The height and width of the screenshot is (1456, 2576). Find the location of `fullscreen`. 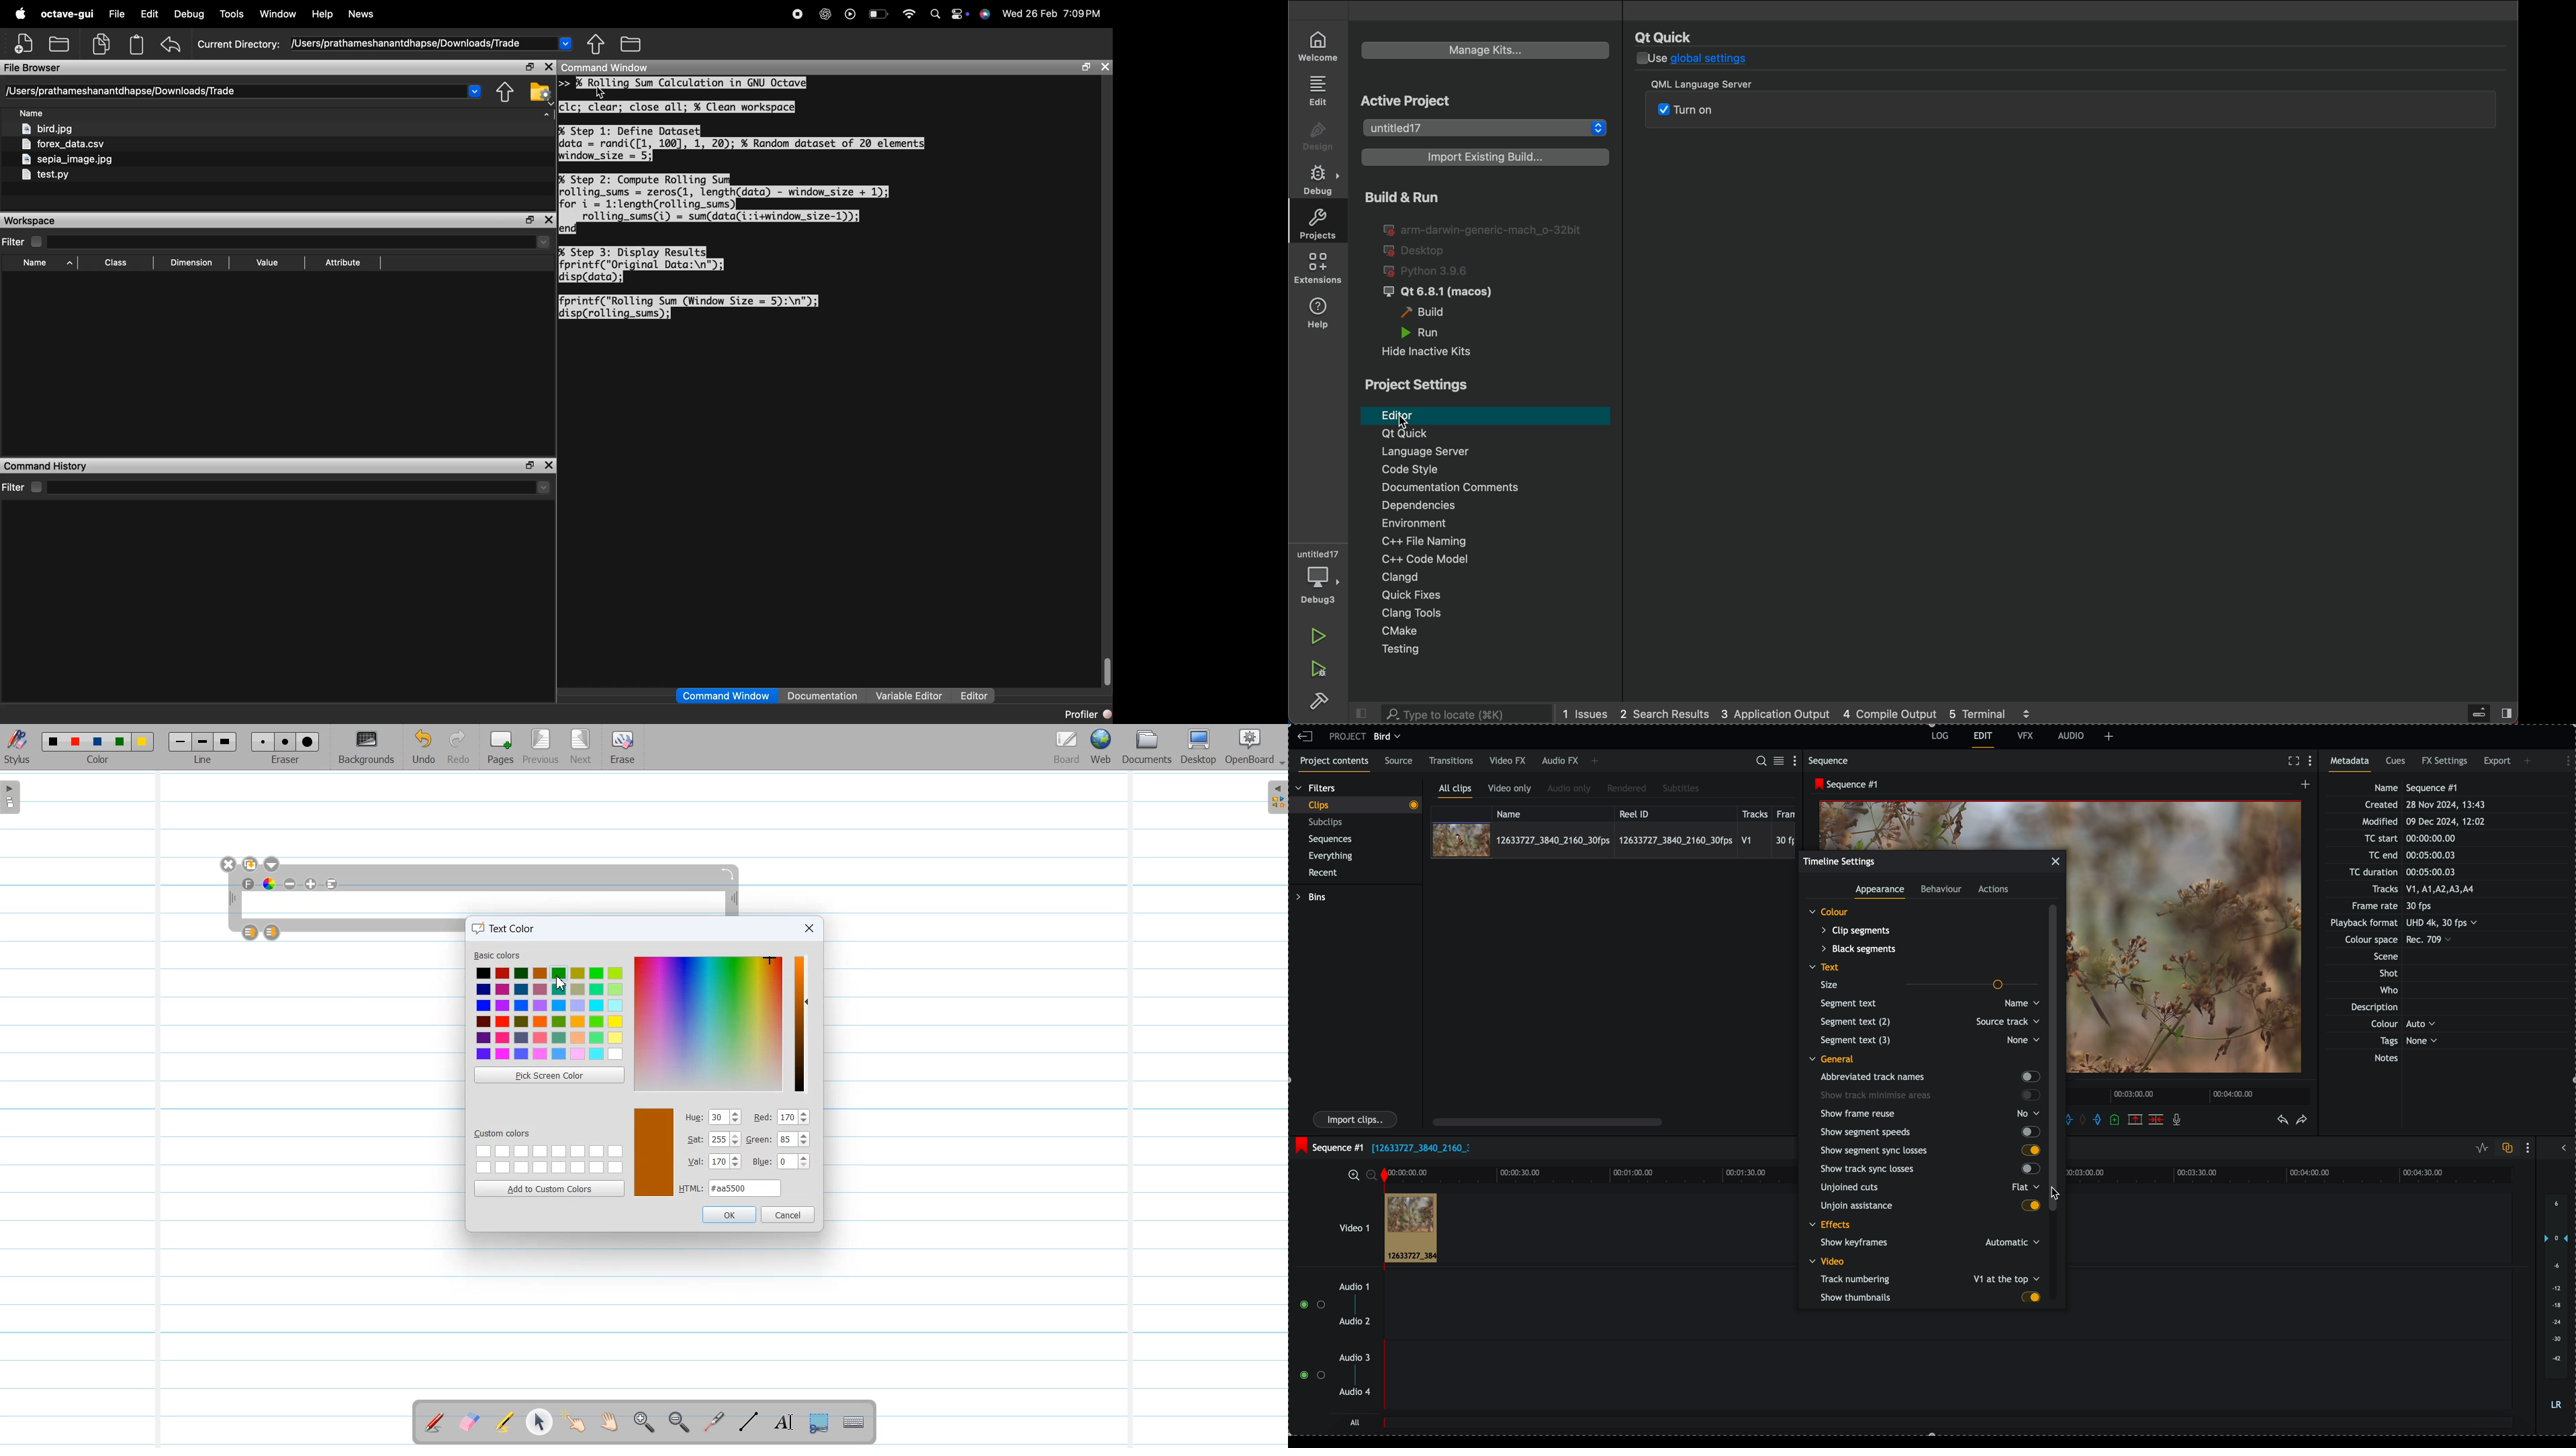

fullscreen is located at coordinates (2294, 760).